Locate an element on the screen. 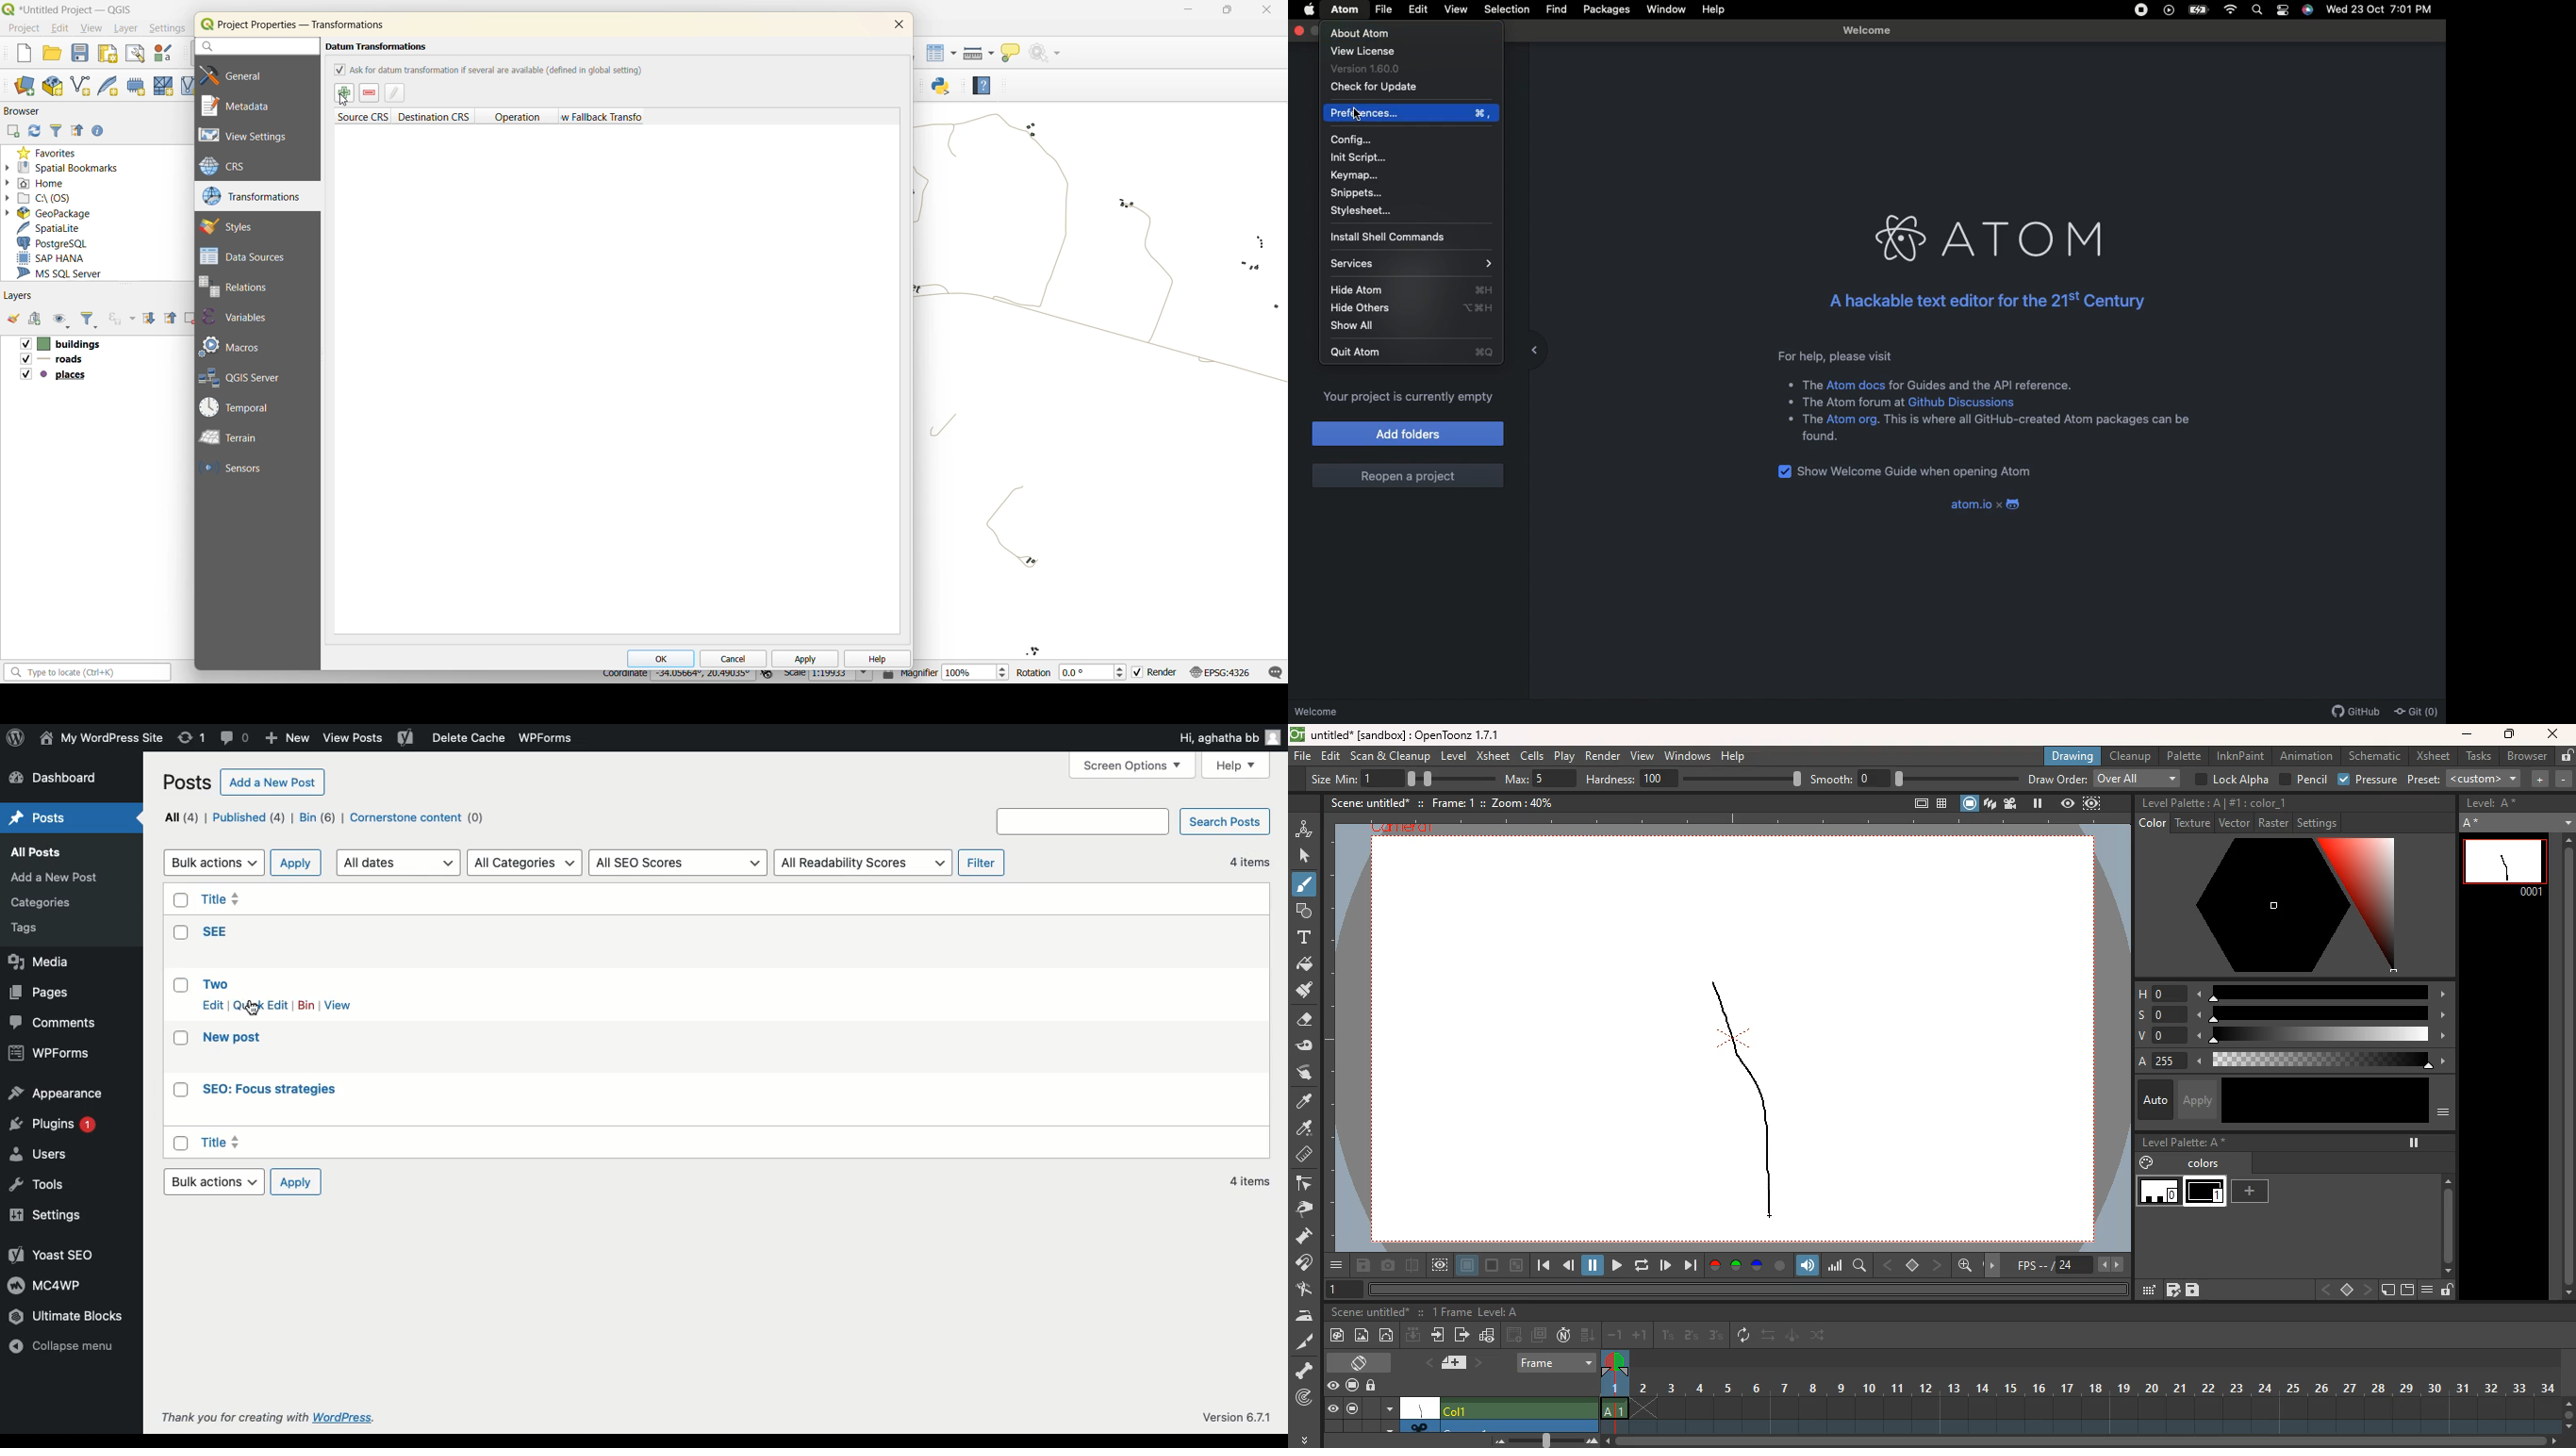 This screenshot has width=2576, height=1456. favorites is located at coordinates (49, 152).